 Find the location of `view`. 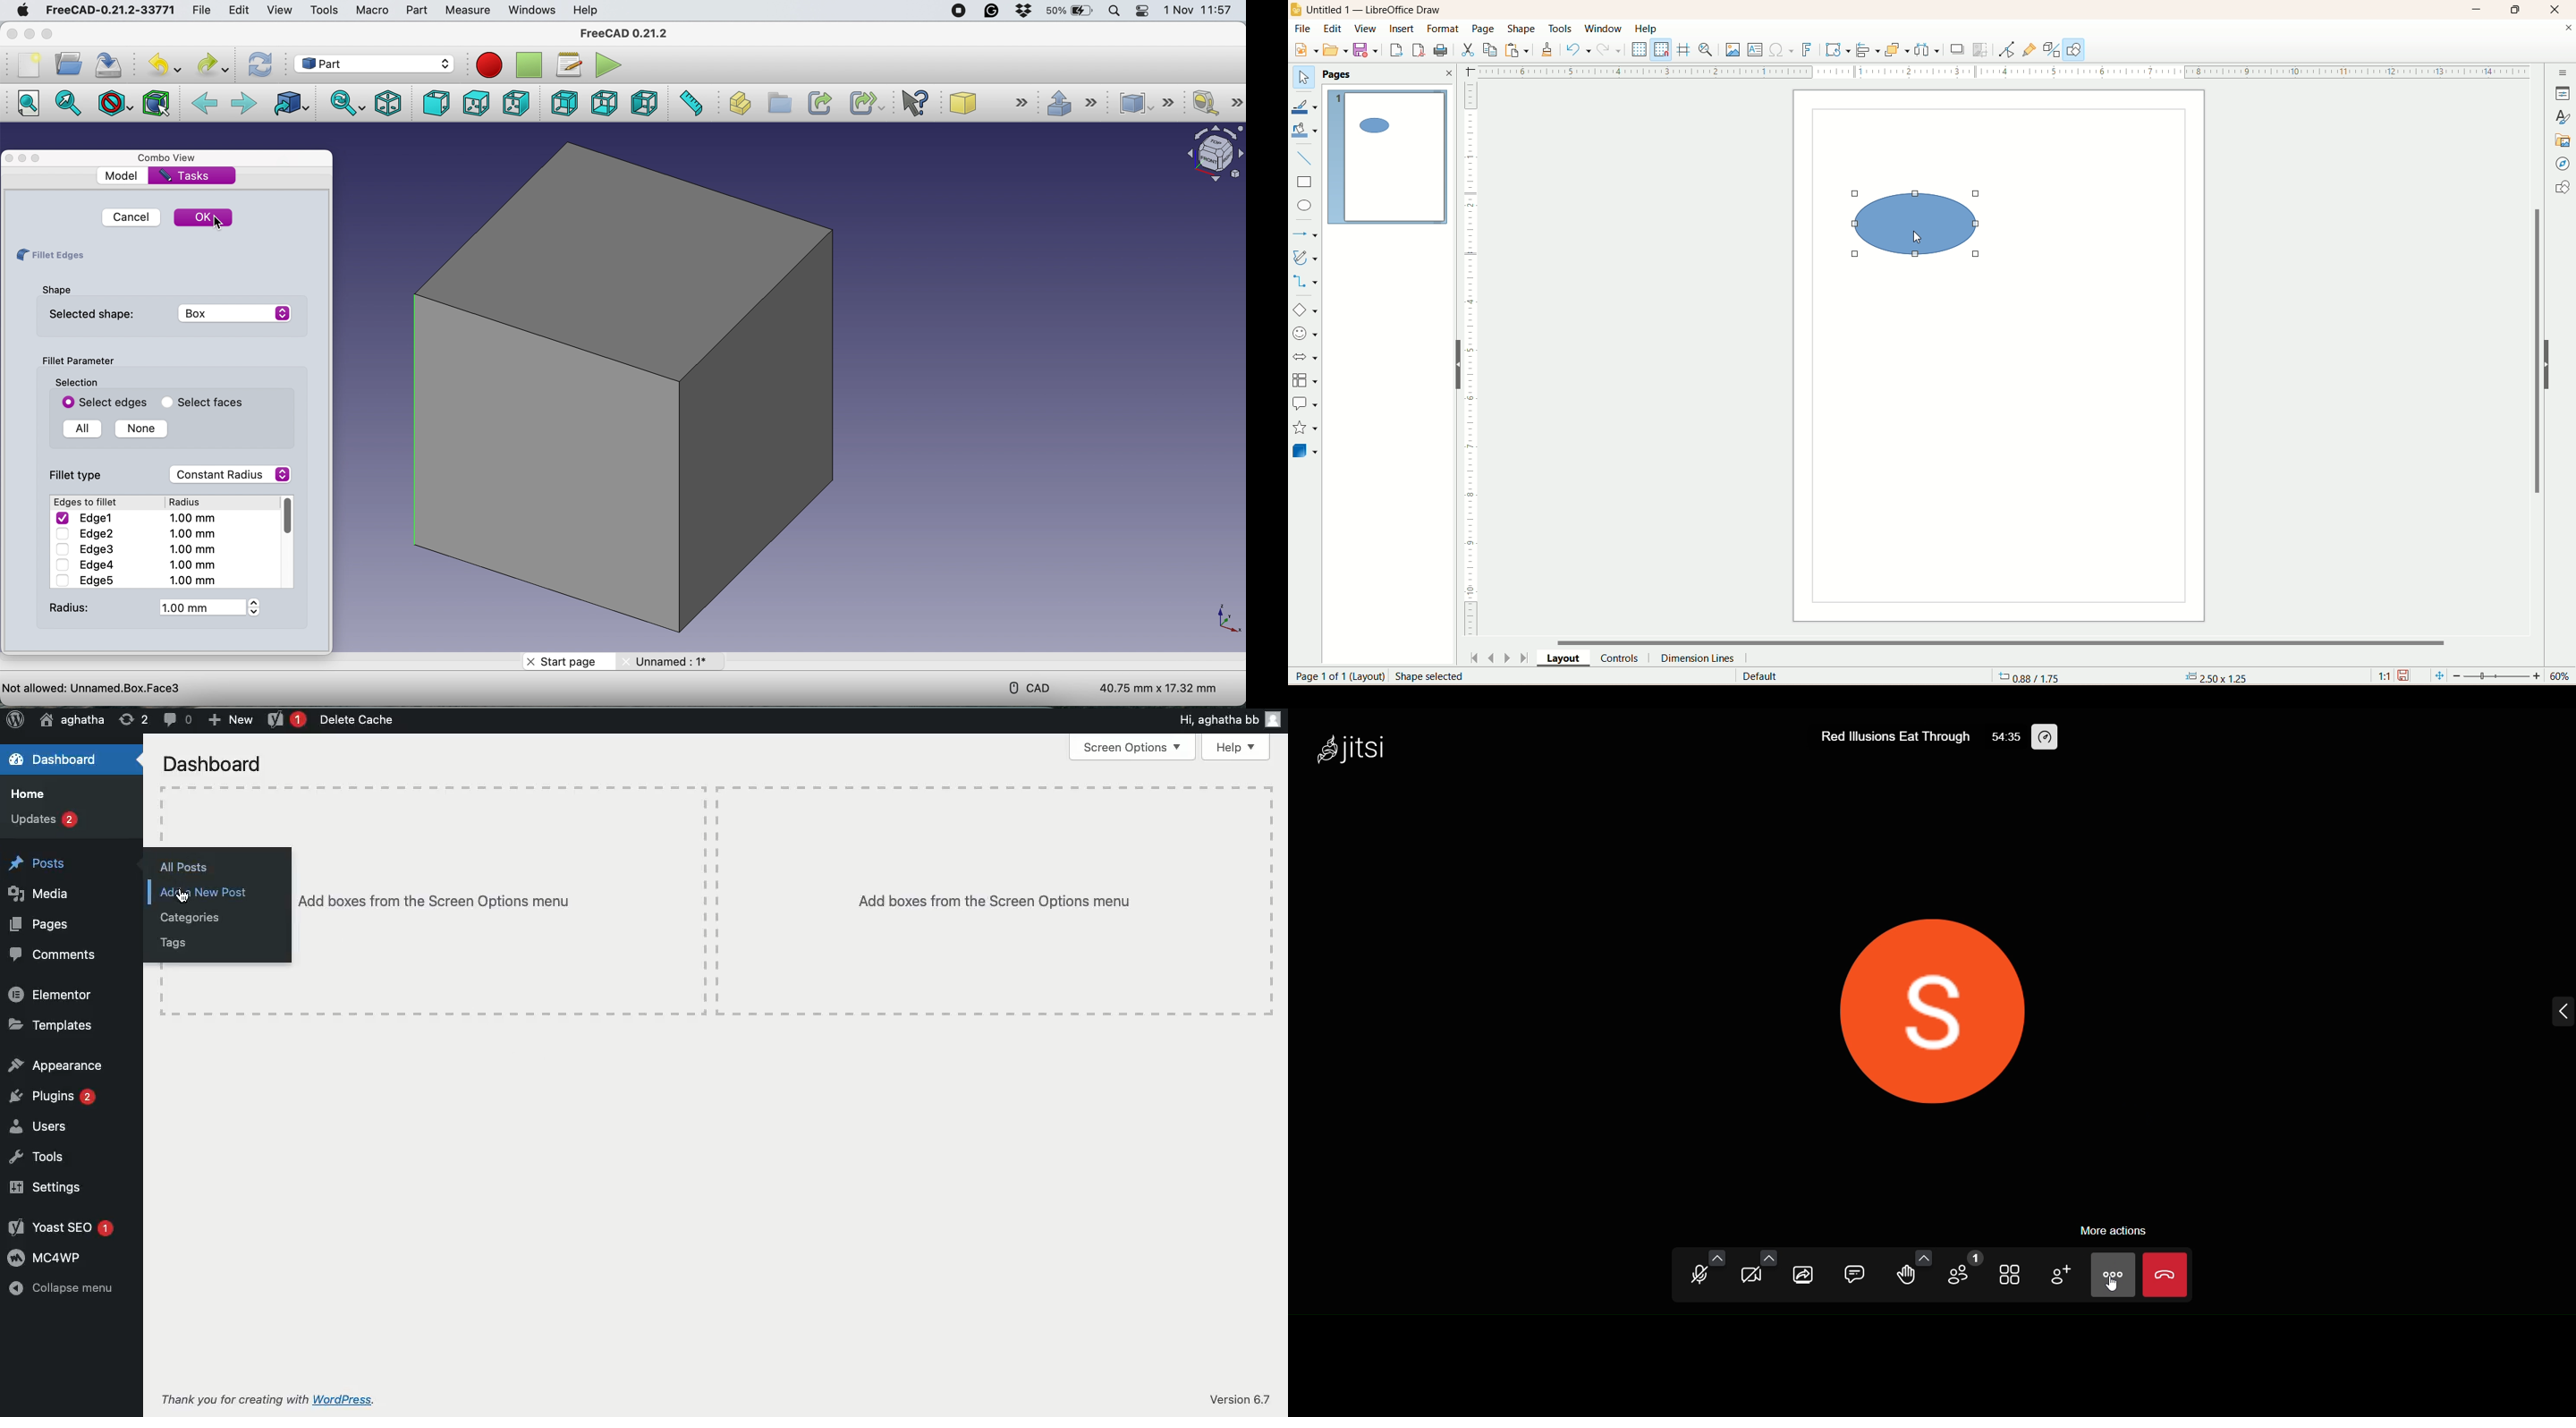

view is located at coordinates (1363, 28).